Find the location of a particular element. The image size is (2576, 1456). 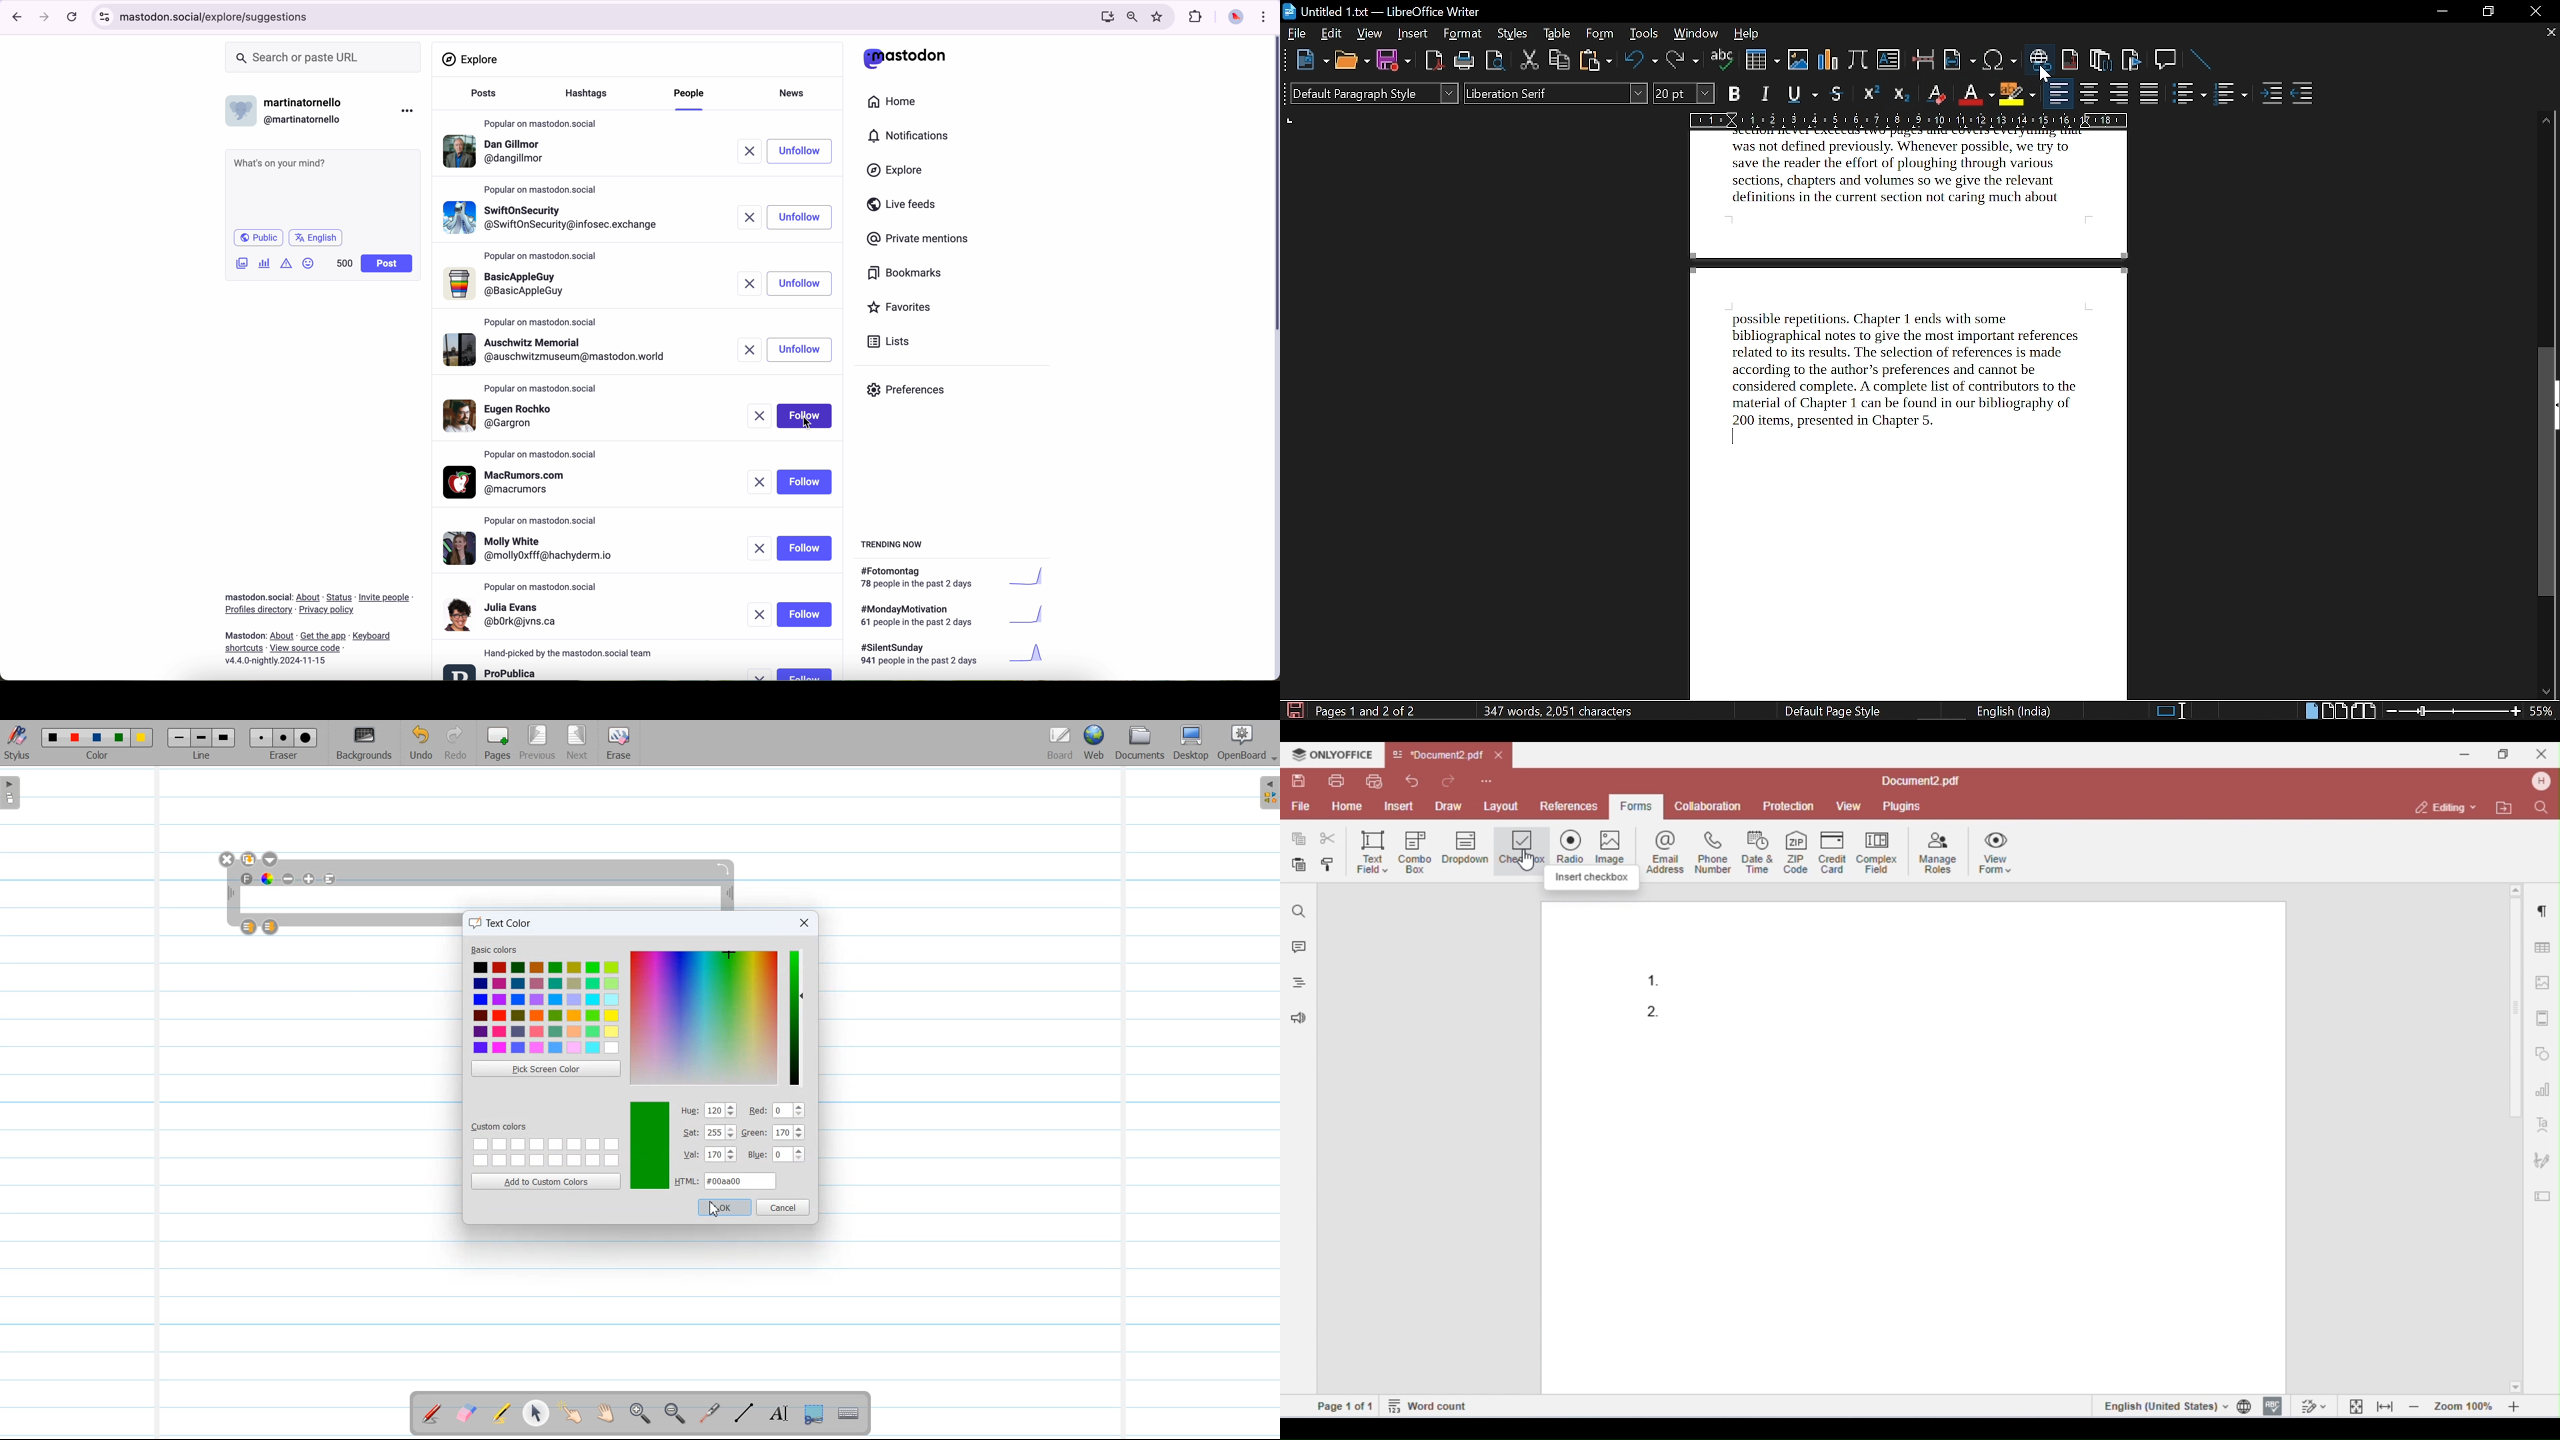

current zoom is located at coordinates (2545, 712).